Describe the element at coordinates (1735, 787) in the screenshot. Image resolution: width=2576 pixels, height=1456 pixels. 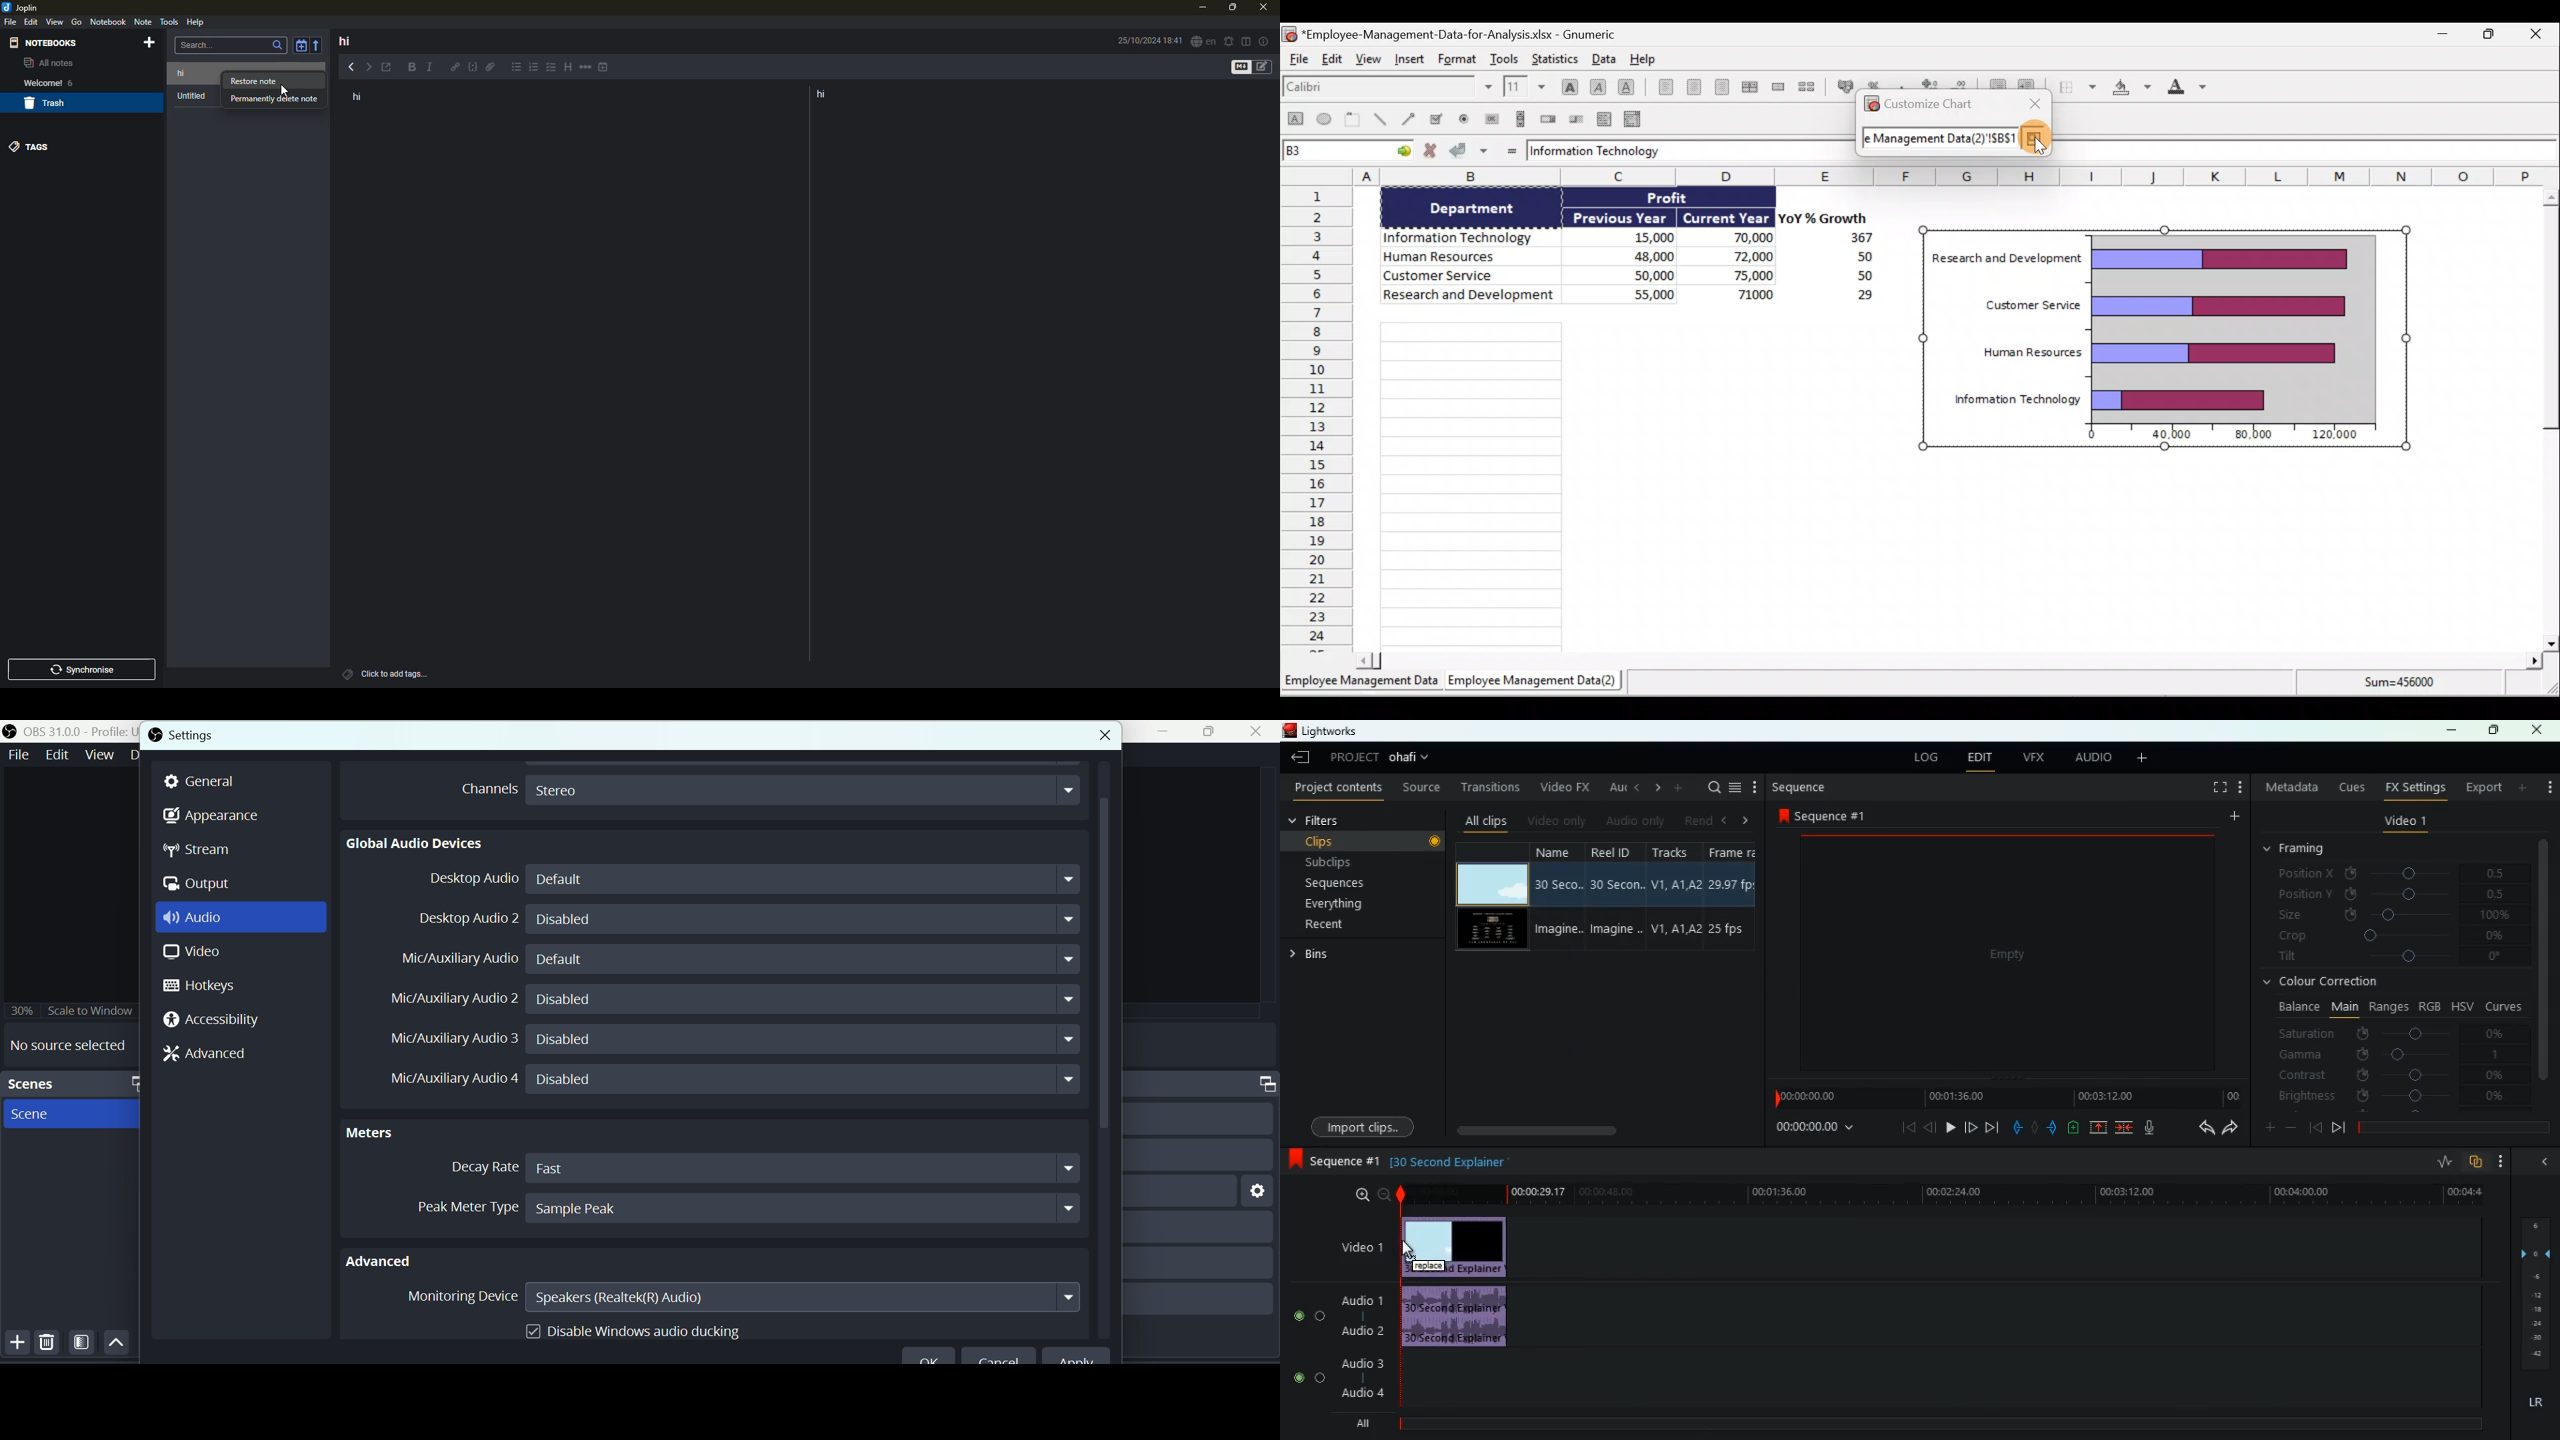
I see `menu` at that location.